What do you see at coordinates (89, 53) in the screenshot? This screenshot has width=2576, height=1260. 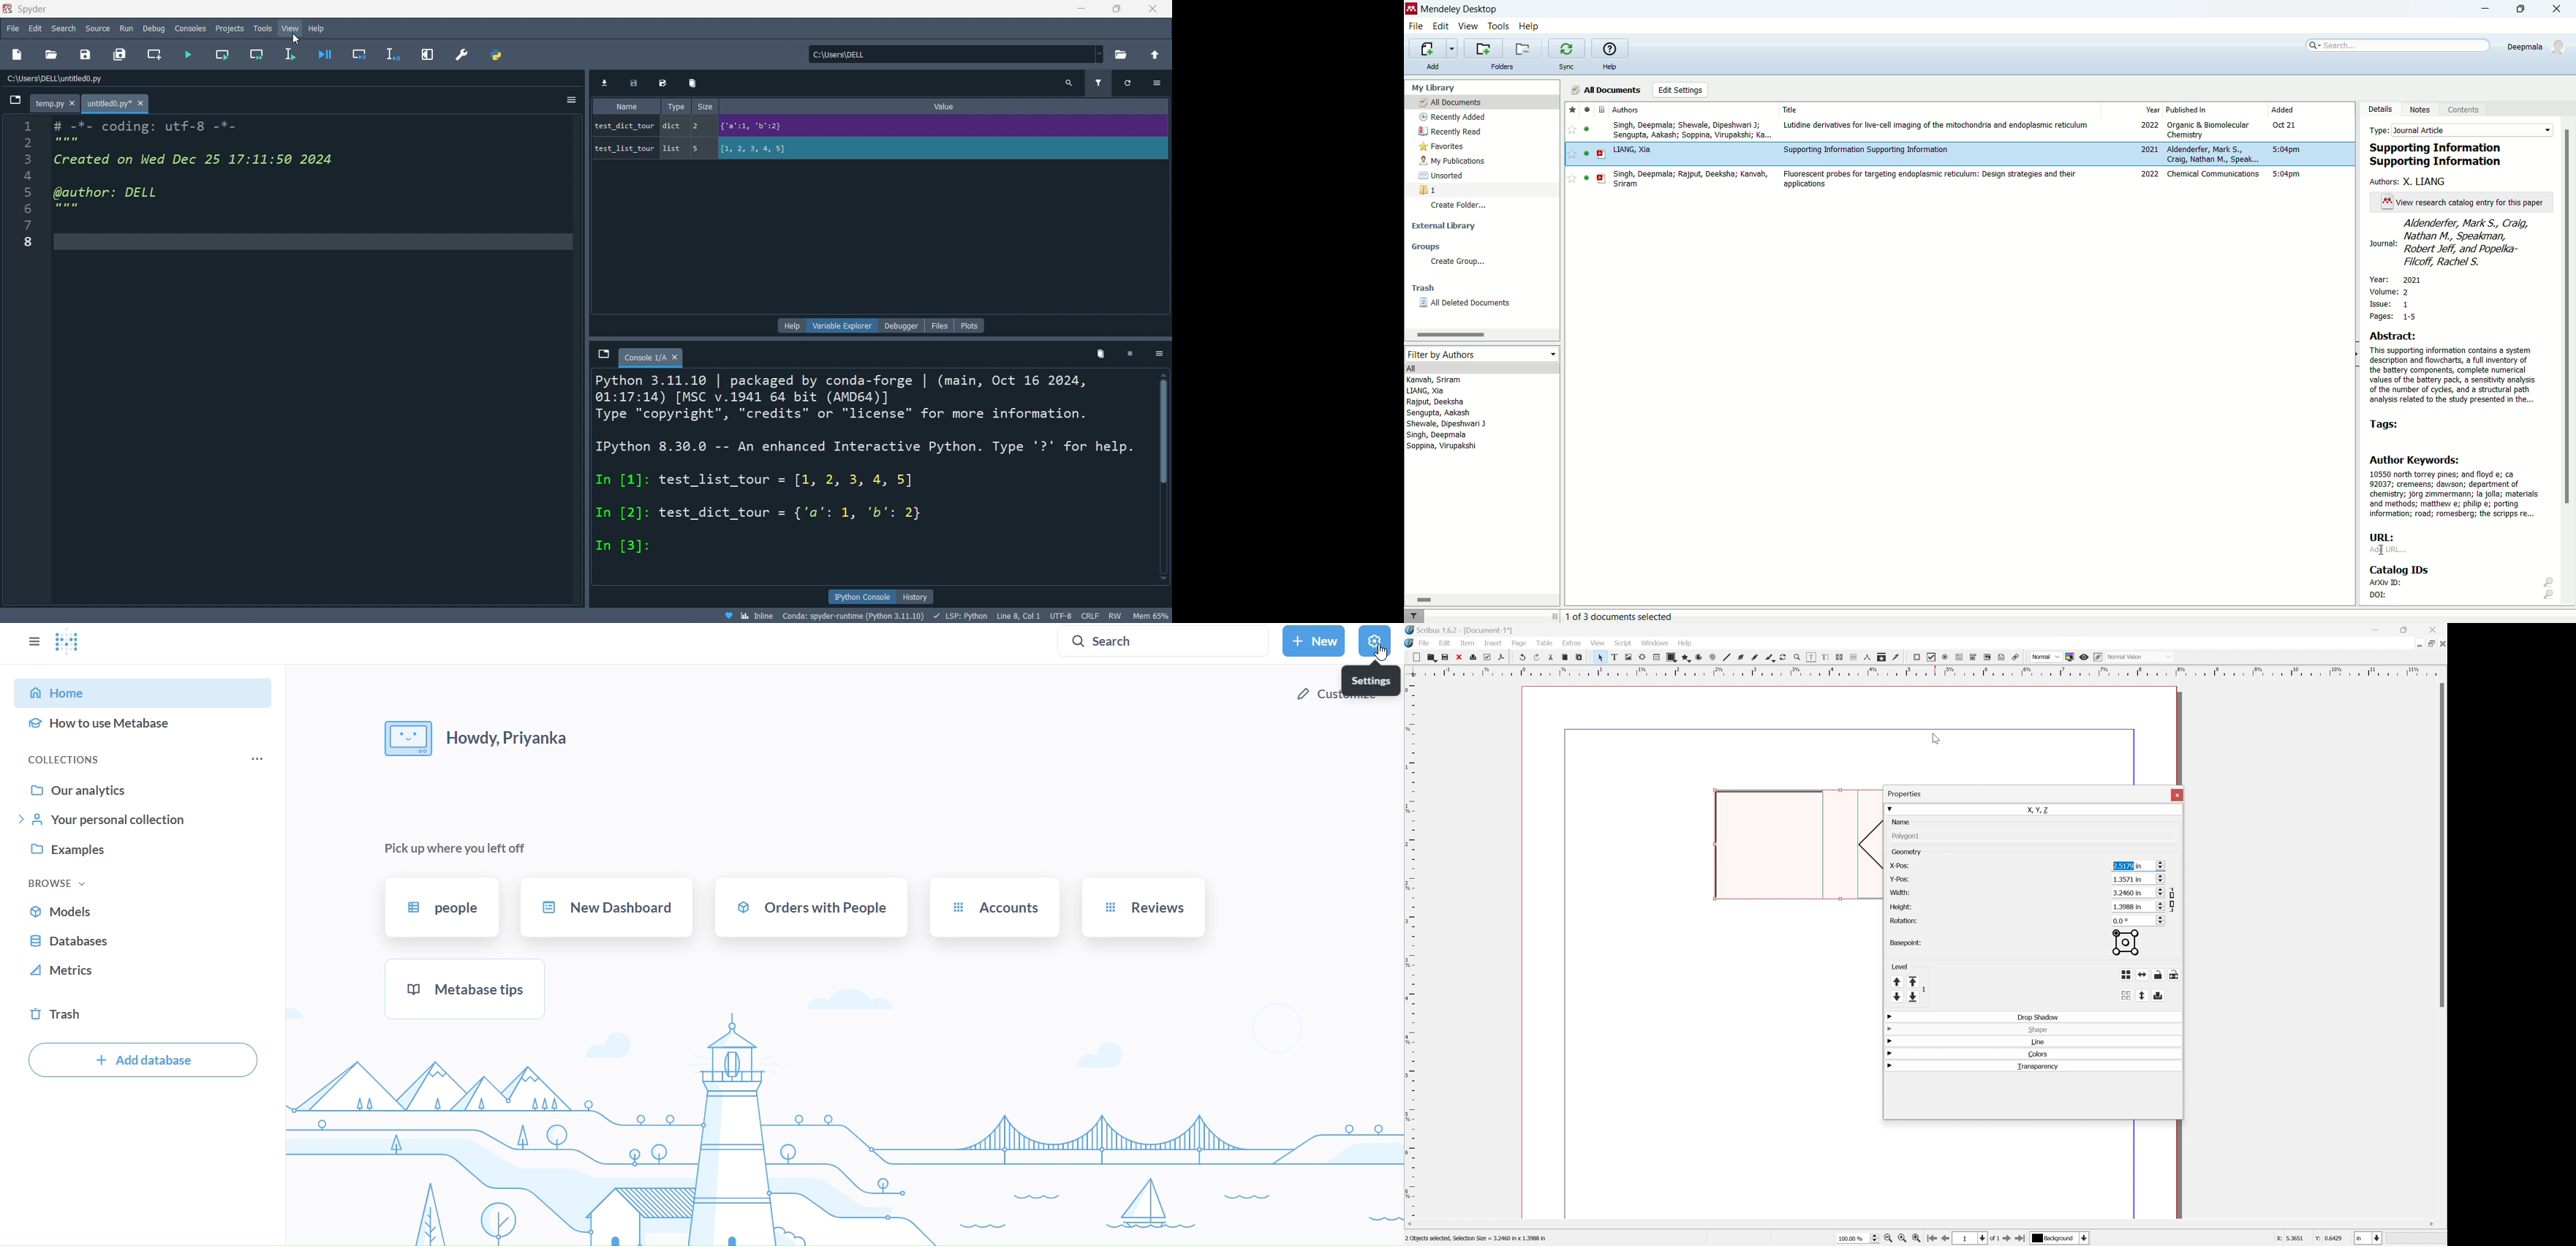 I see `save` at bounding box center [89, 53].